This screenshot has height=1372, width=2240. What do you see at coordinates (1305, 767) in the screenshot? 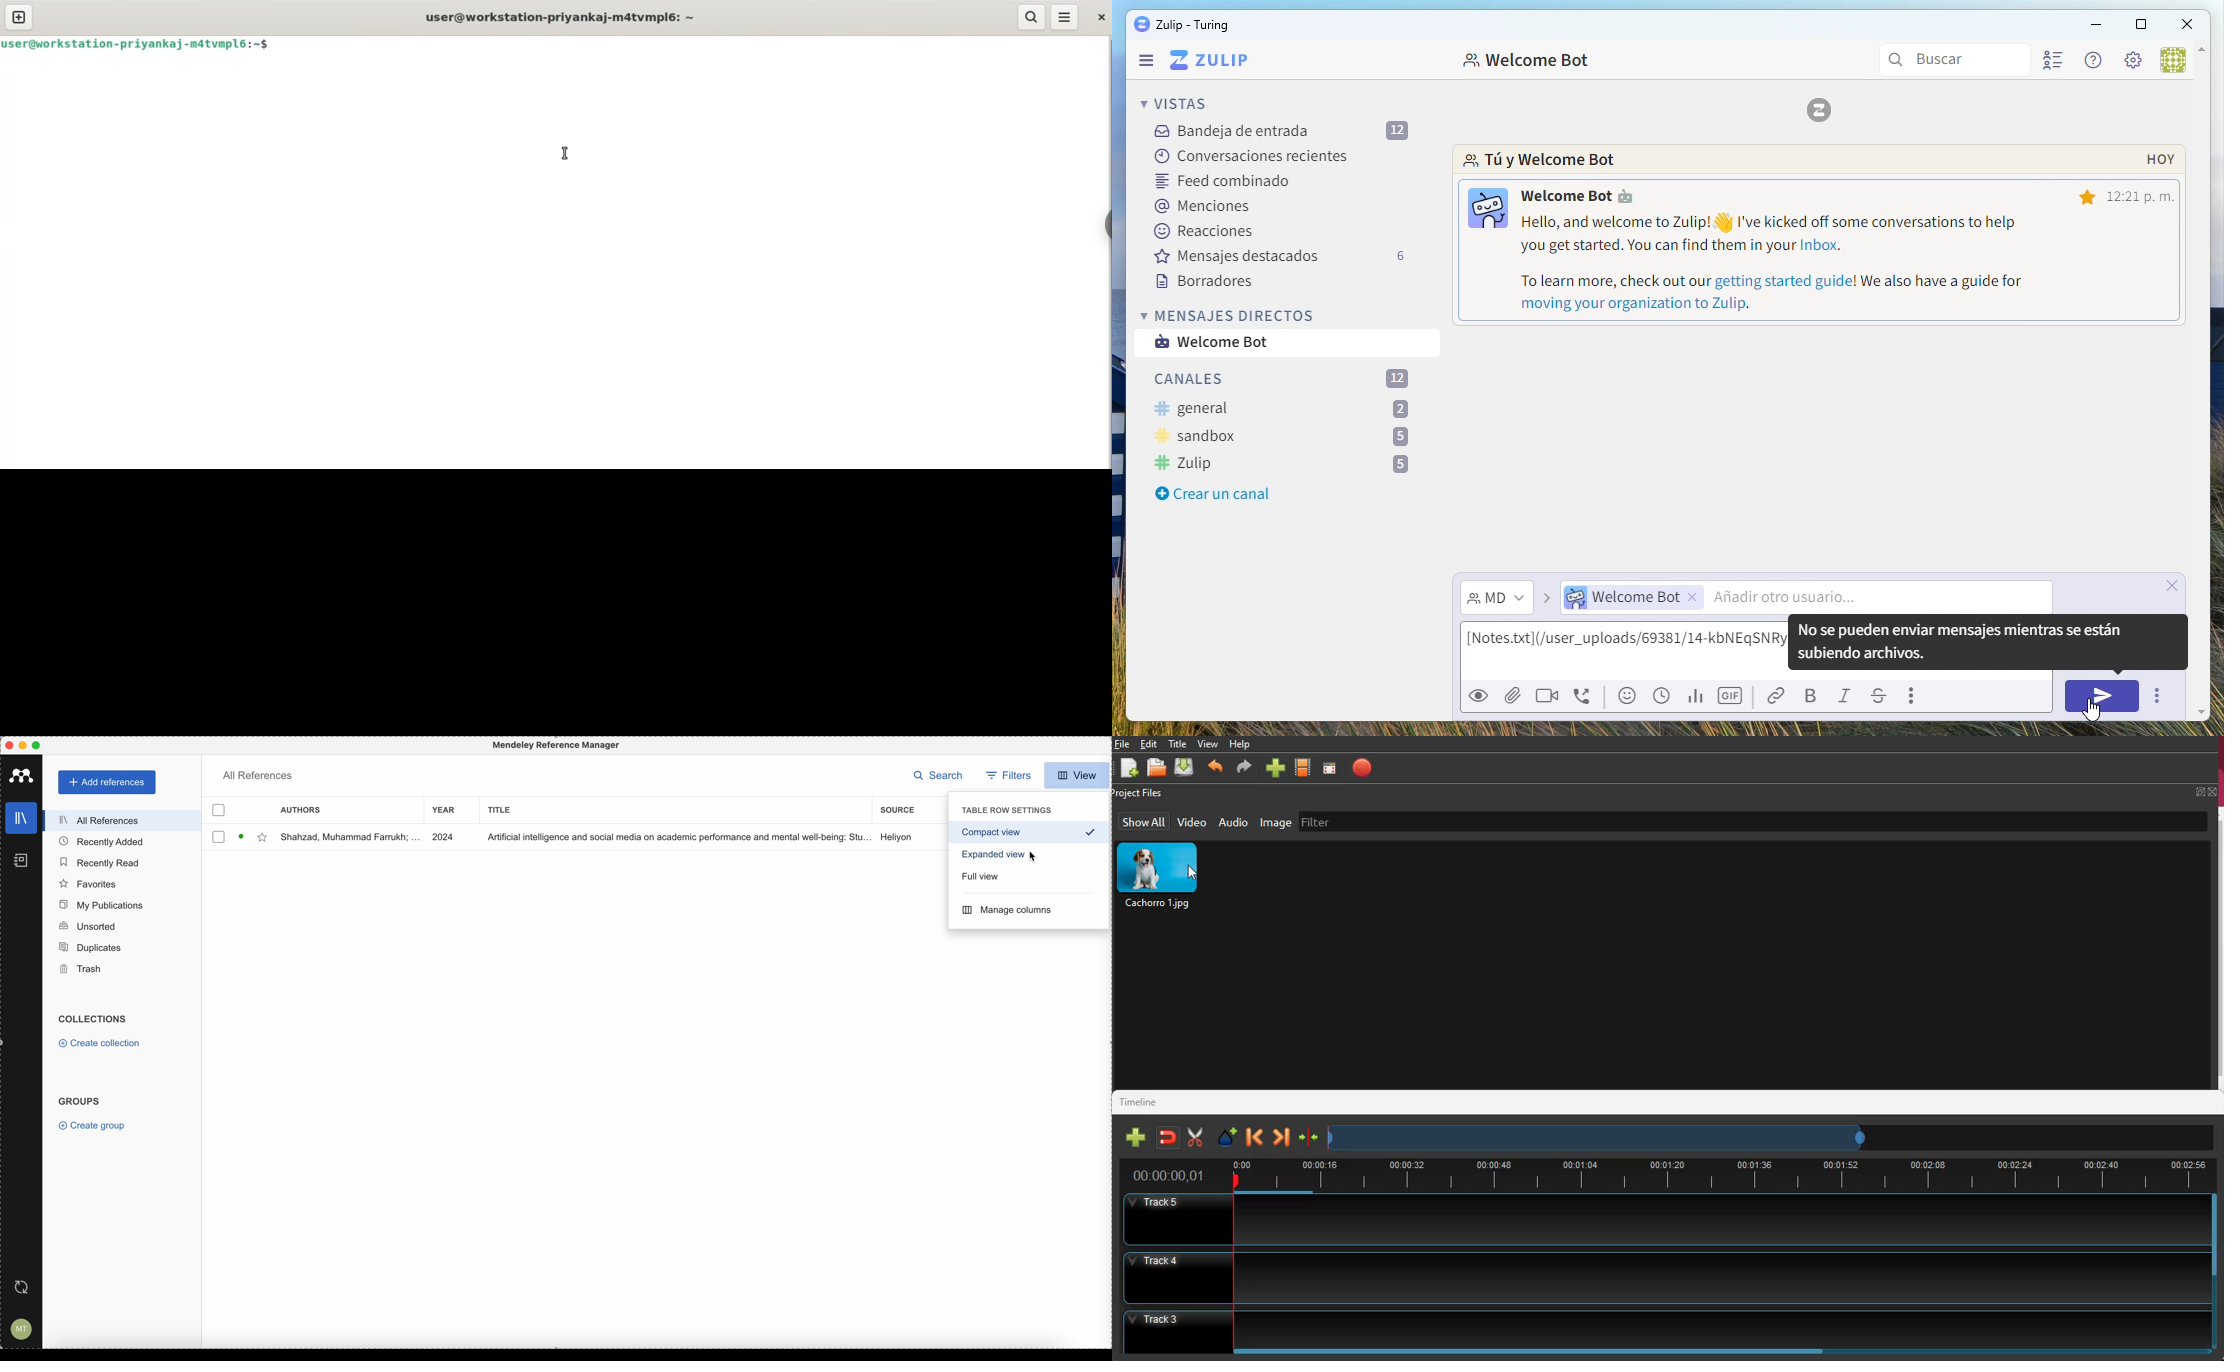
I see `movie` at bounding box center [1305, 767].